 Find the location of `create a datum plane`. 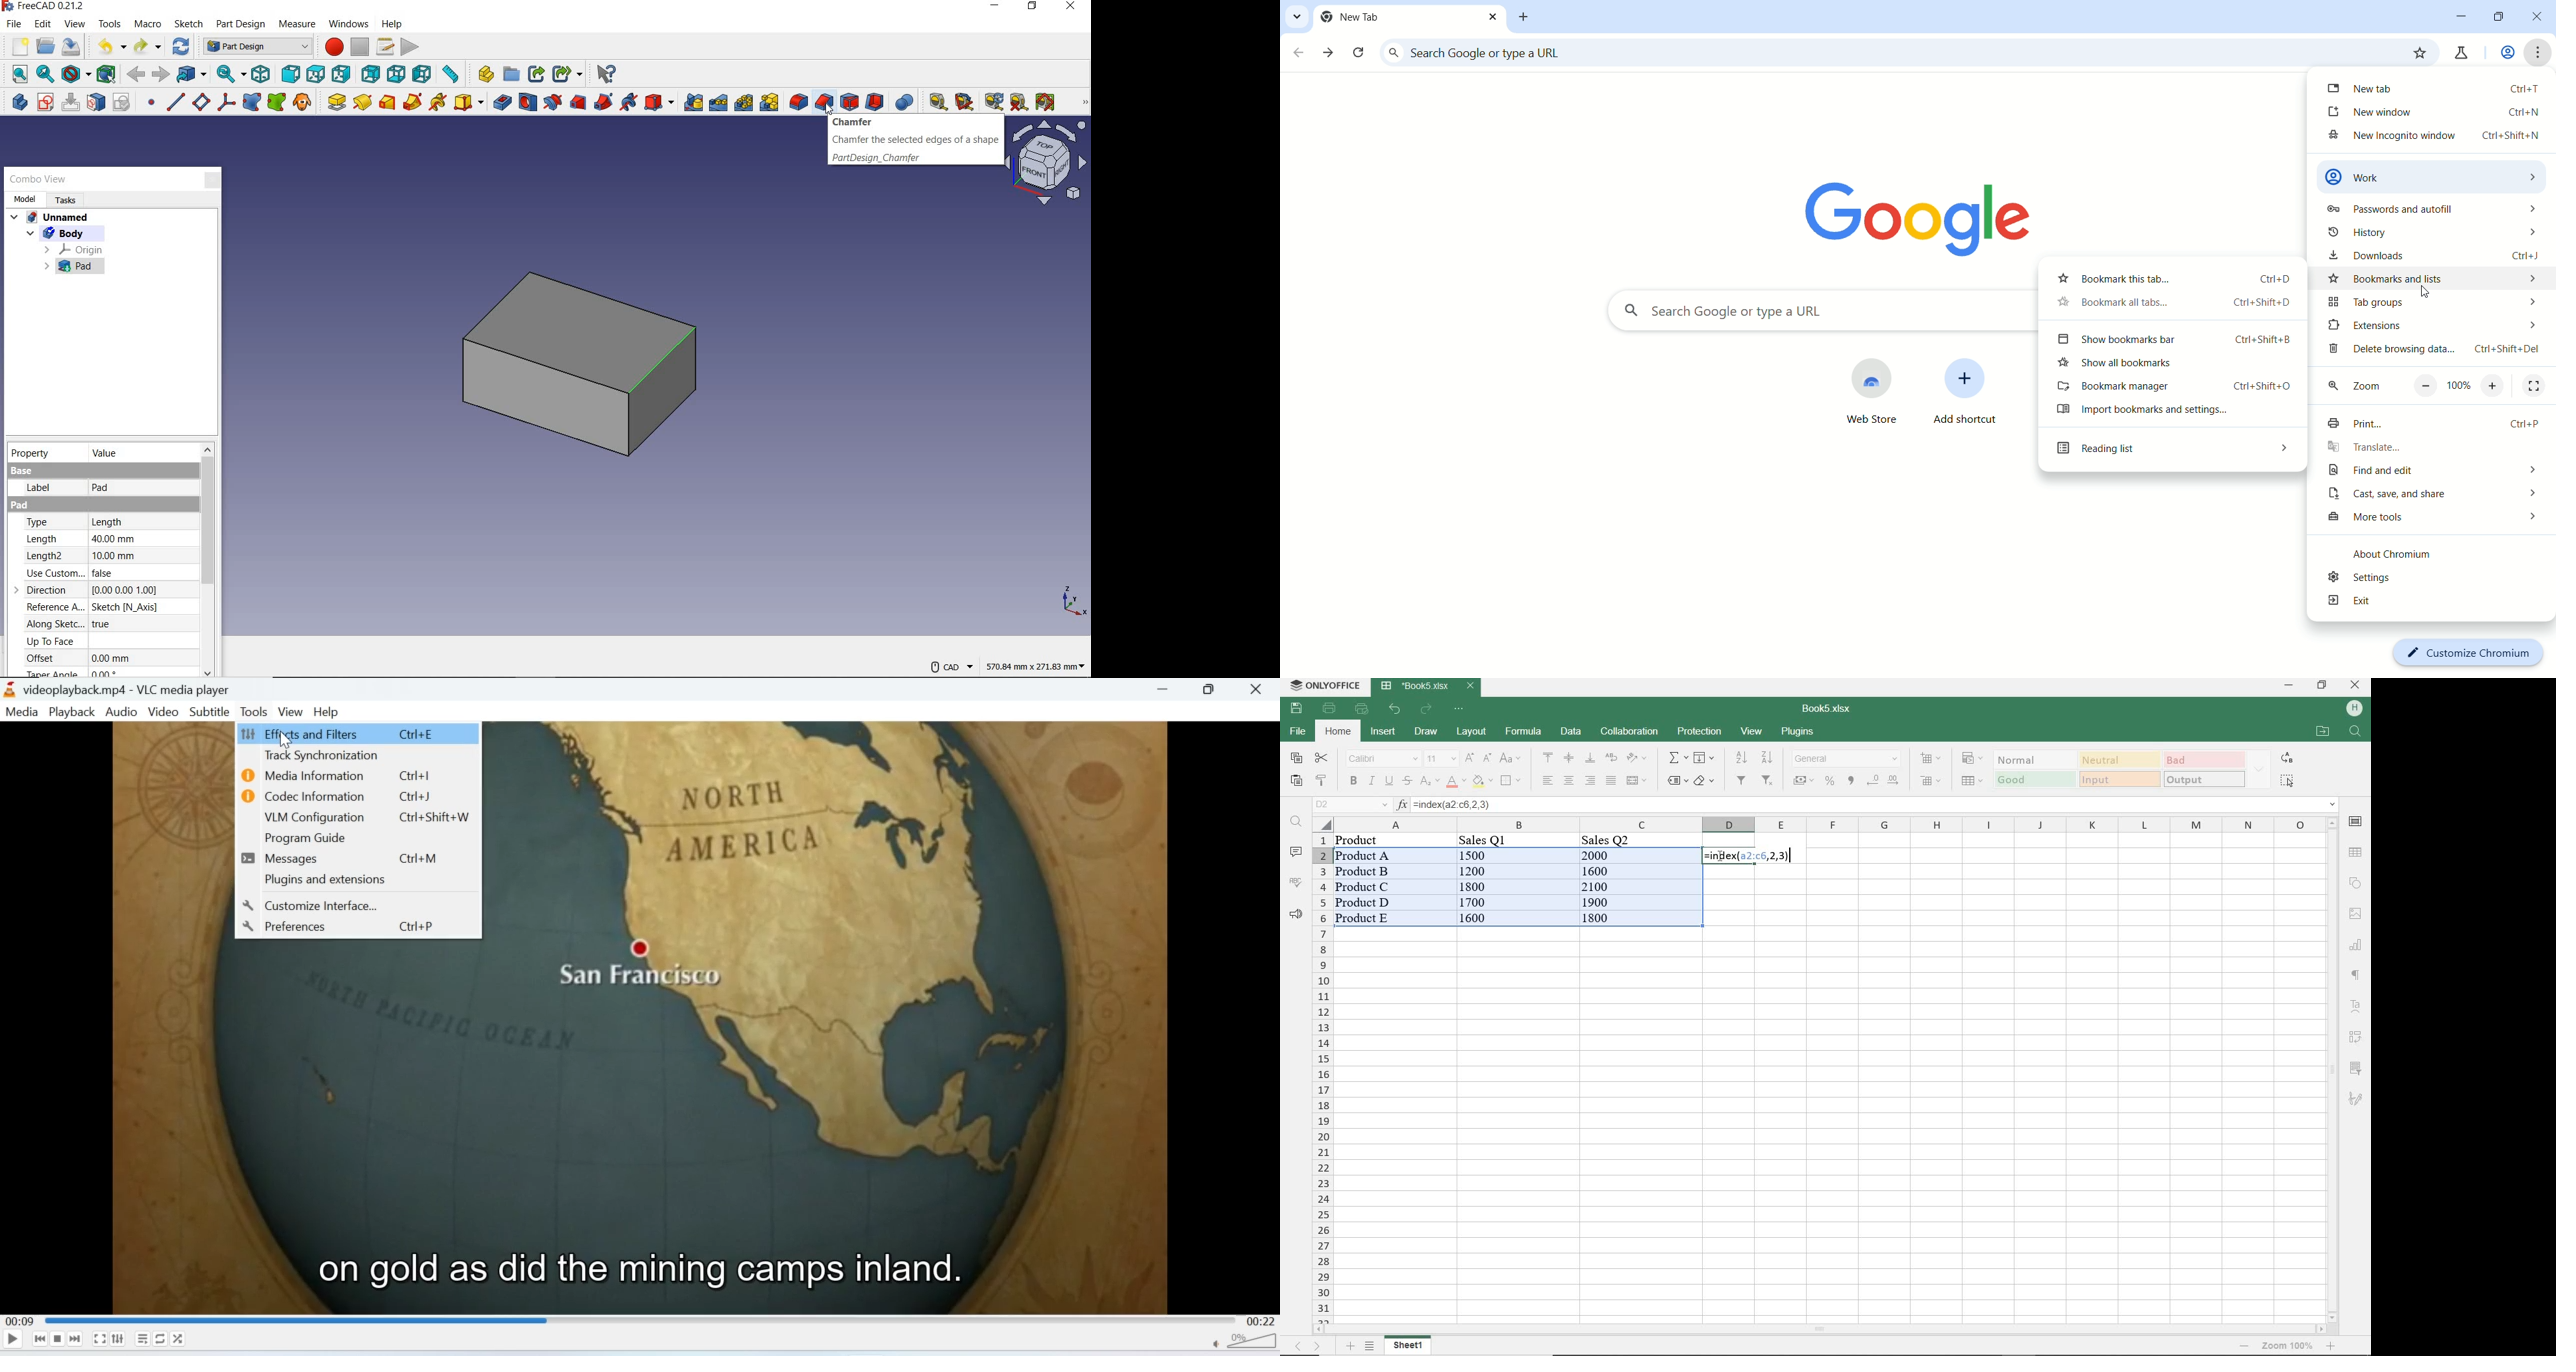

create a datum plane is located at coordinates (201, 102).